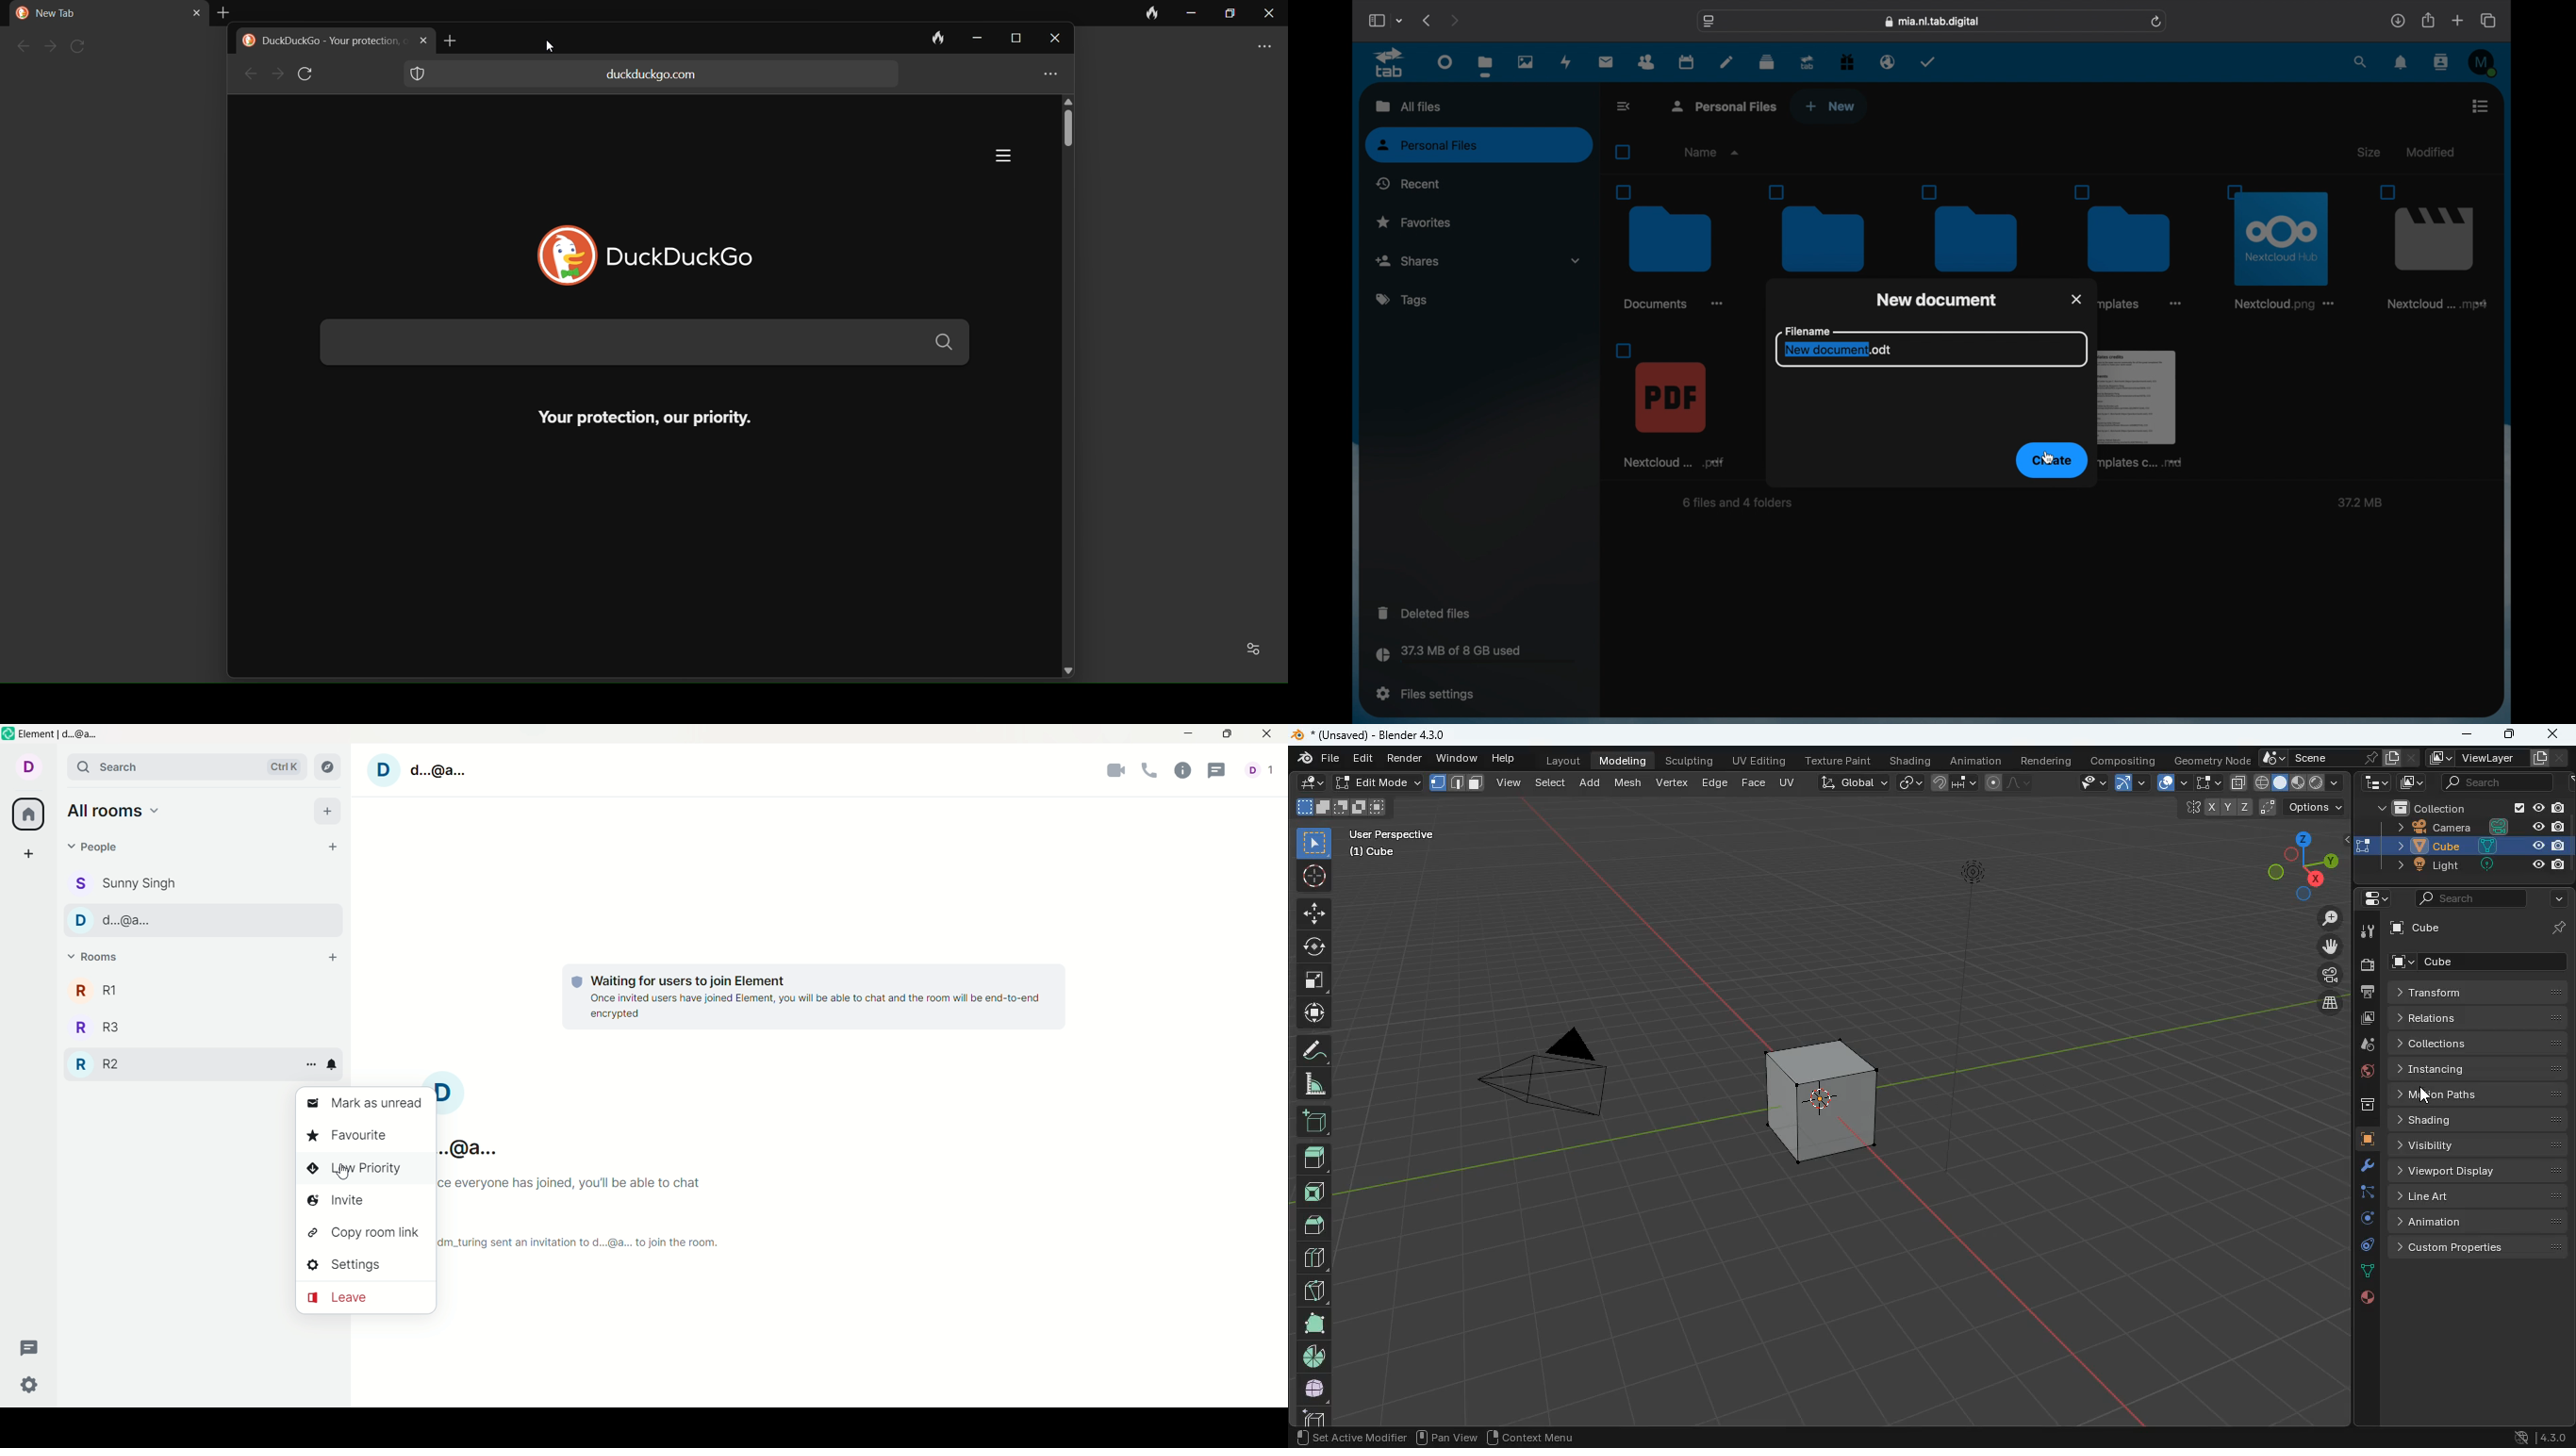 This screenshot has height=1456, width=2576. What do you see at coordinates (1150, 772) in the screenshot?
I see `audio call` at bounding box center [1150, 772].